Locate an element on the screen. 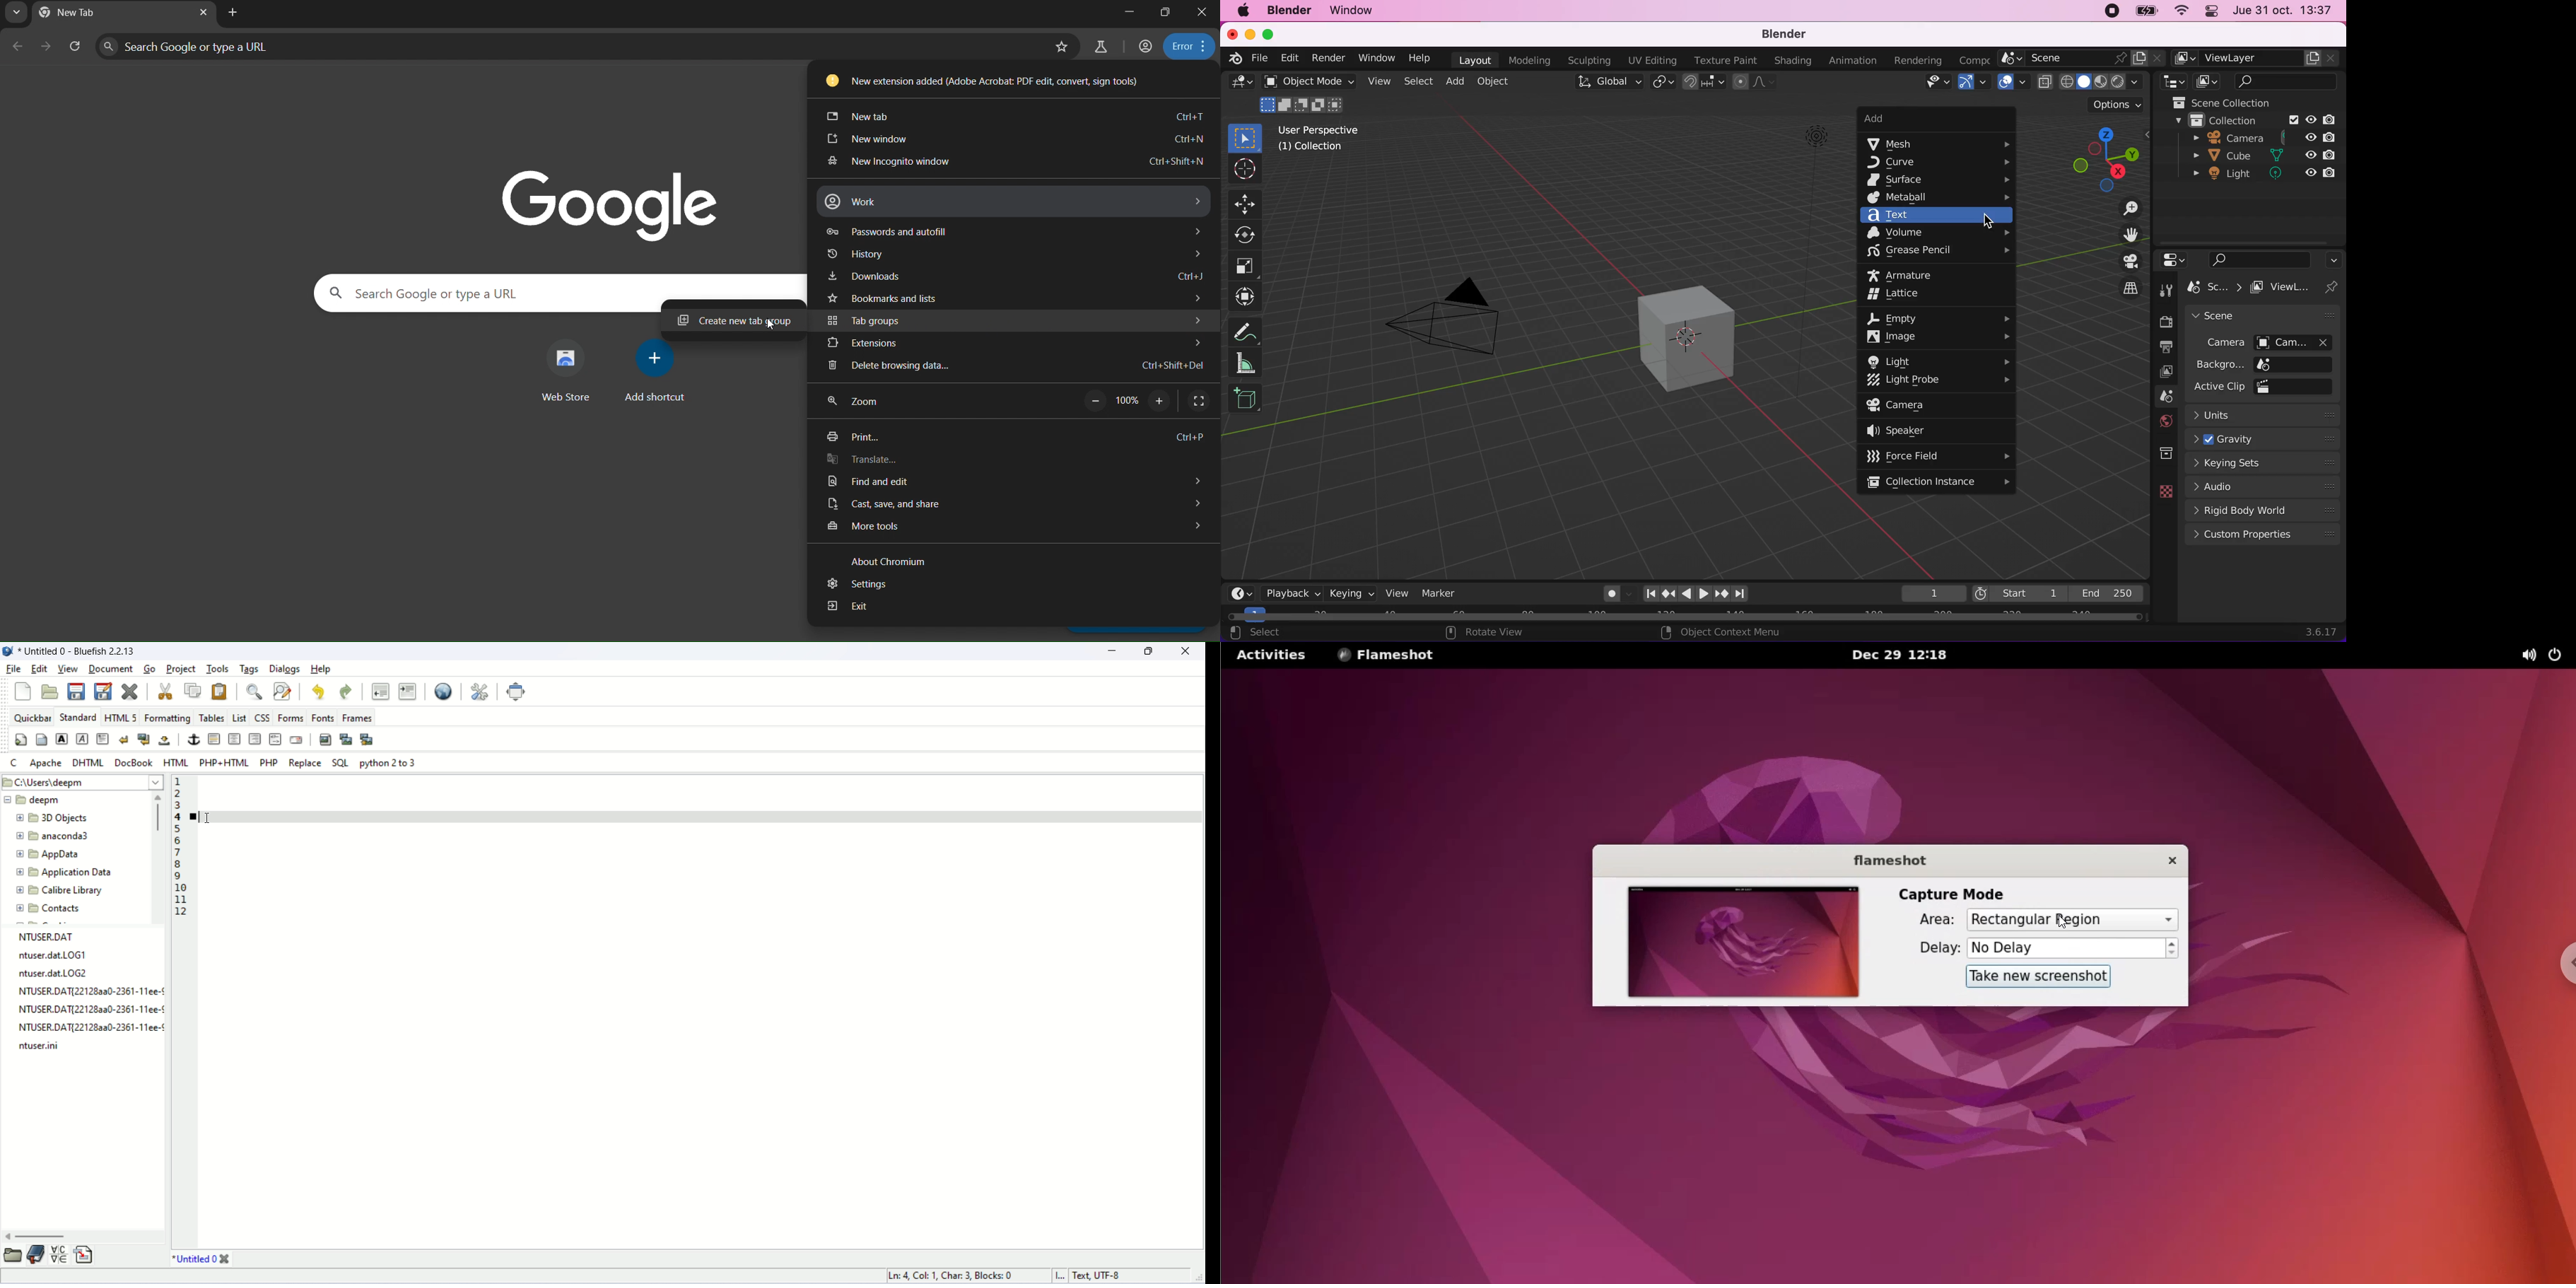  options is located at coordinates (2333, 258).